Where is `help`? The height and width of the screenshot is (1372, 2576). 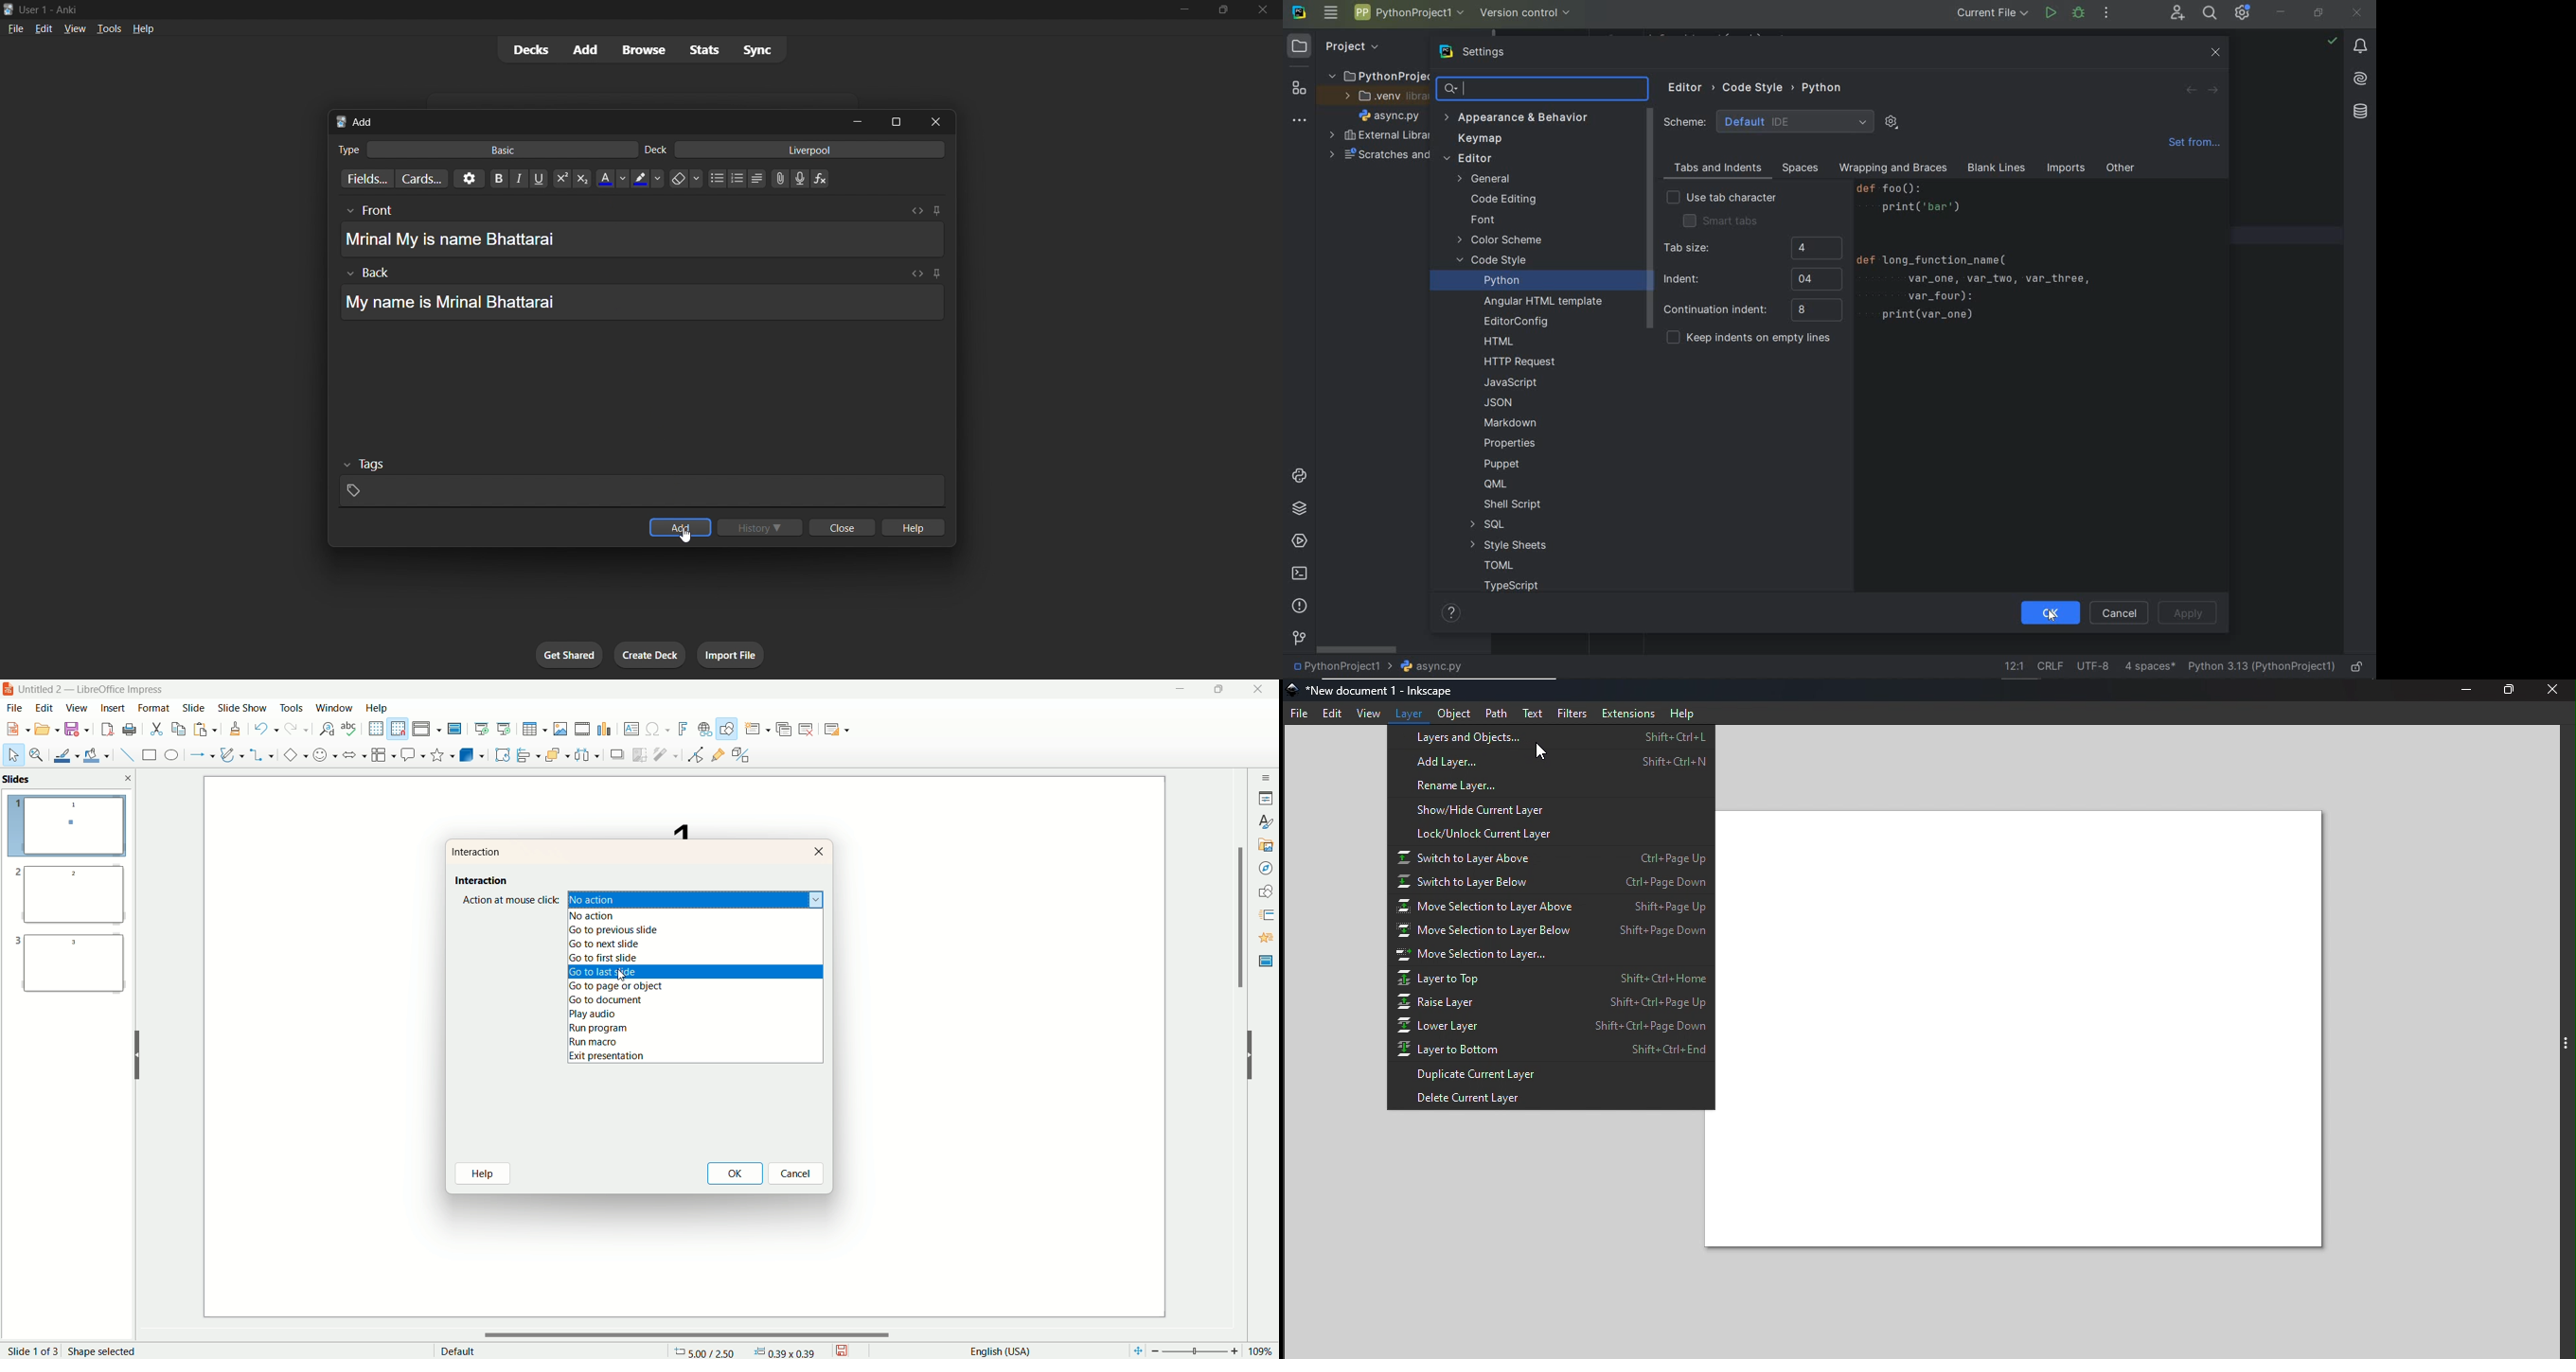 help is located at coordinates (486, 1174).